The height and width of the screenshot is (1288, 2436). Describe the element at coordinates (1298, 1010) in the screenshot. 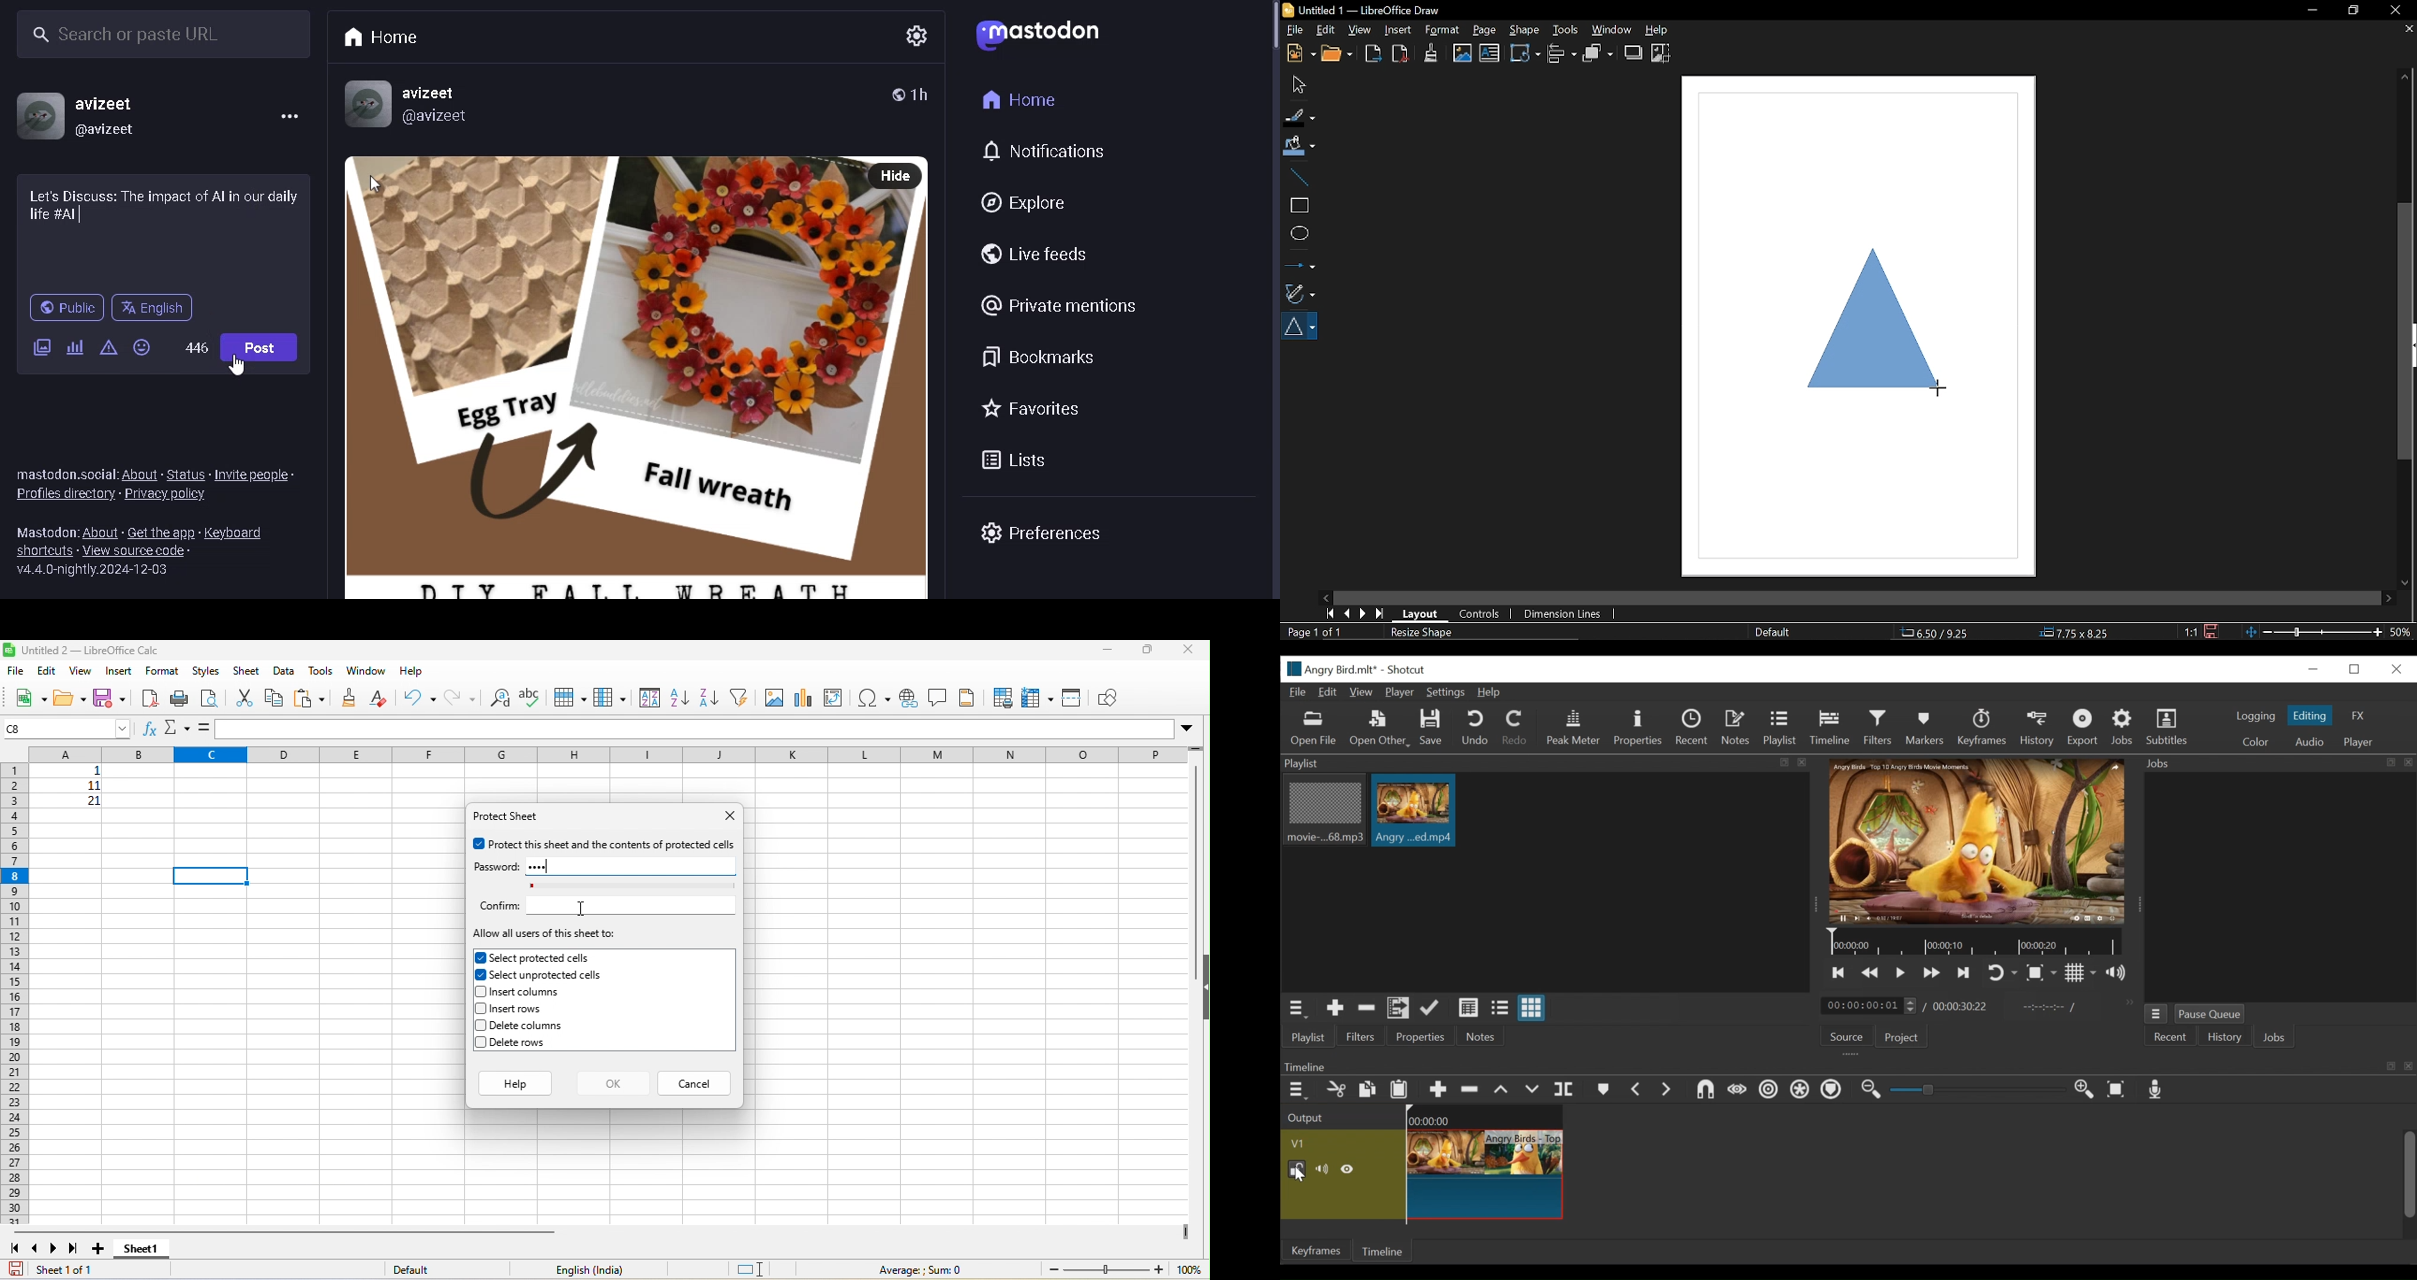

I see `Playlist menu` at that location.